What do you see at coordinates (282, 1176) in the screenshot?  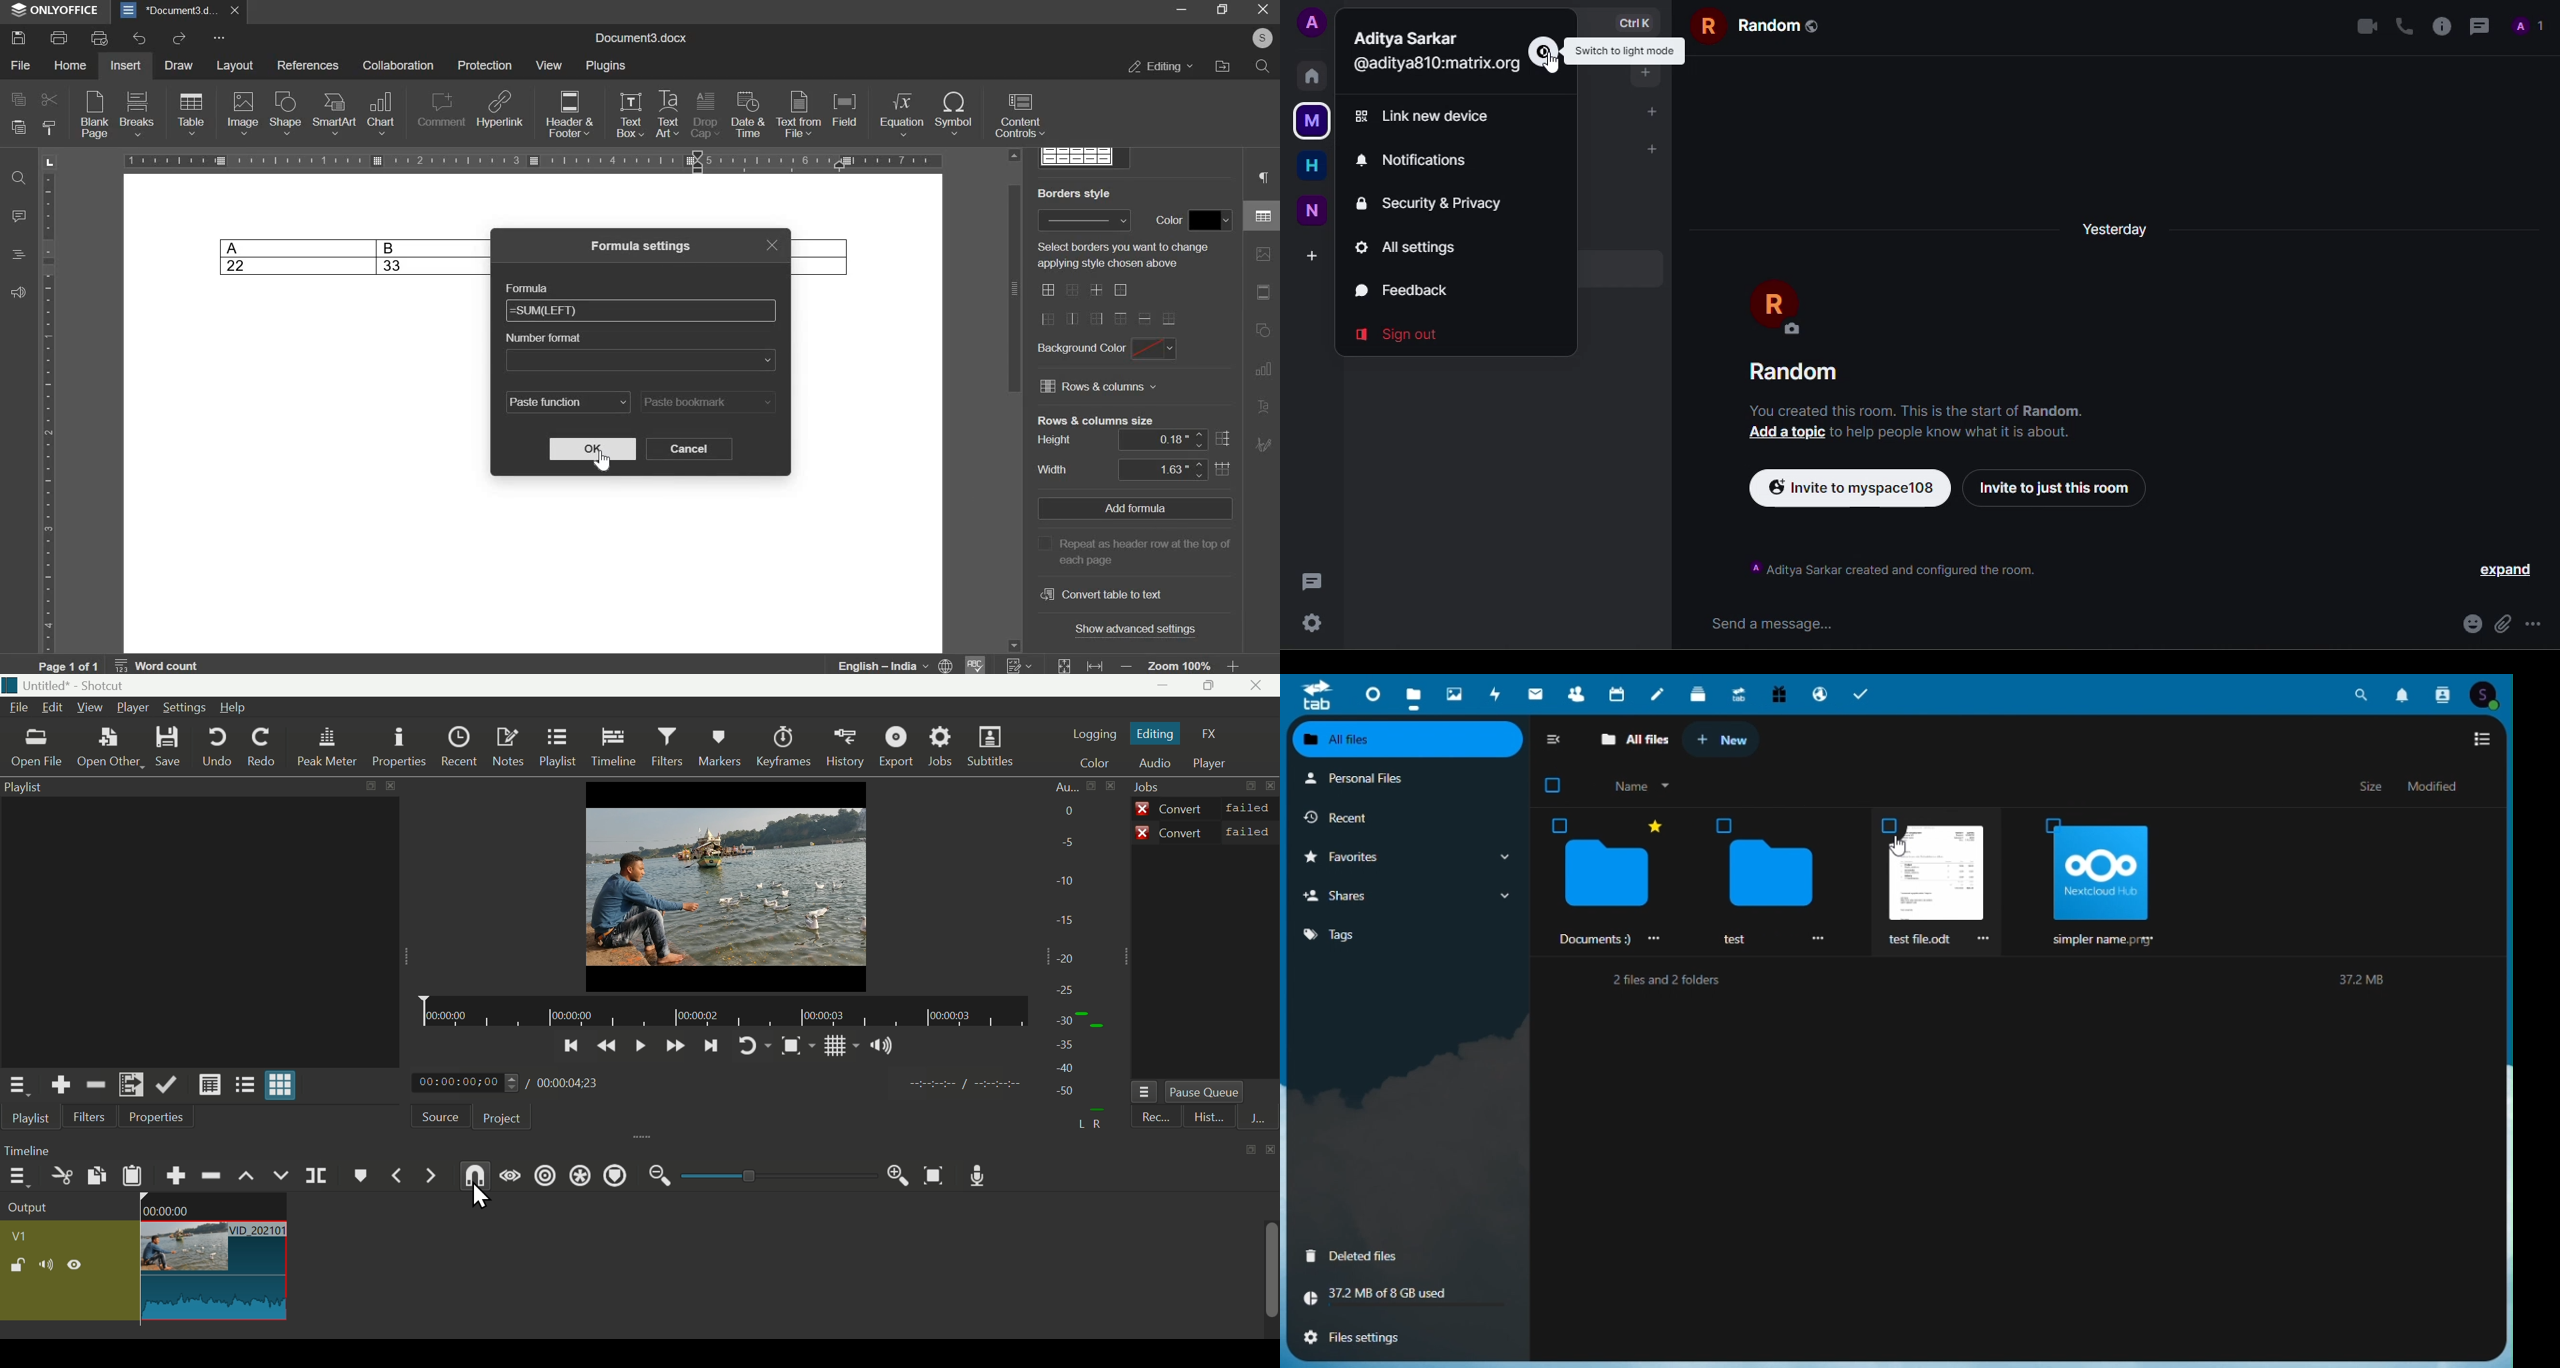 I see `Overwrite` at bounding box center [282, 1176].